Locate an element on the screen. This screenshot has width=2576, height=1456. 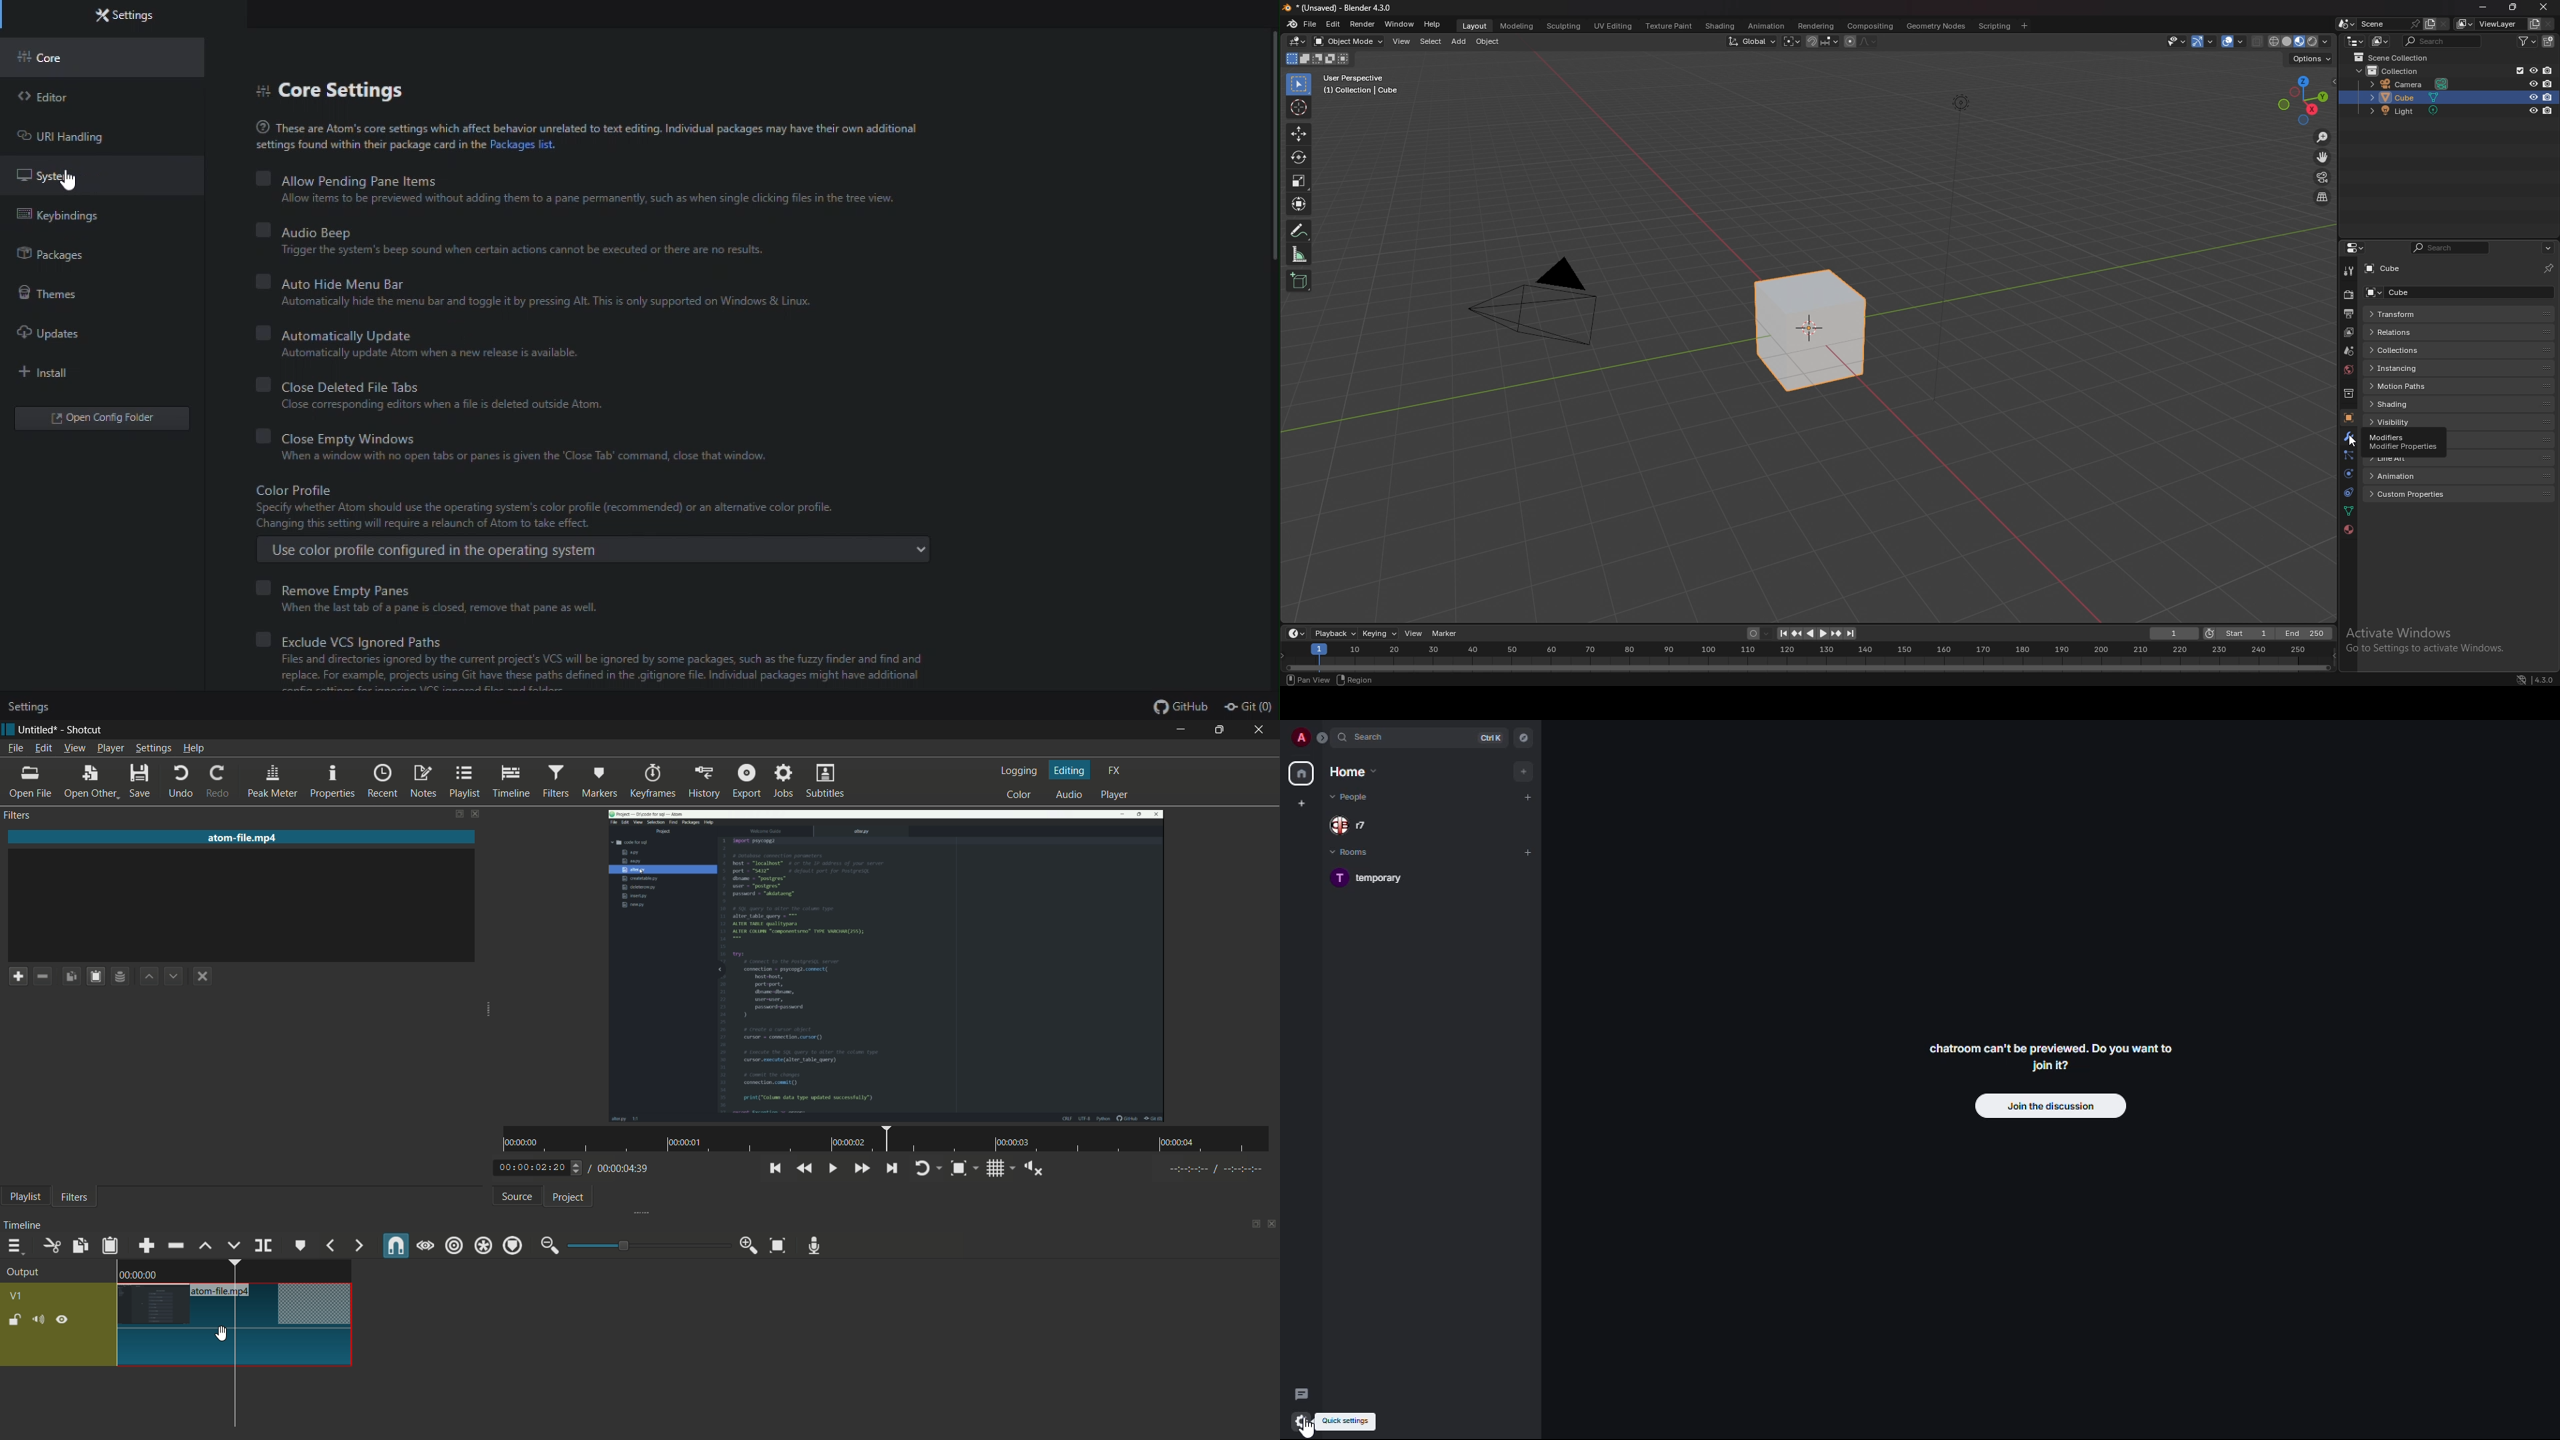
lift is located at coordinates (207, 1247).